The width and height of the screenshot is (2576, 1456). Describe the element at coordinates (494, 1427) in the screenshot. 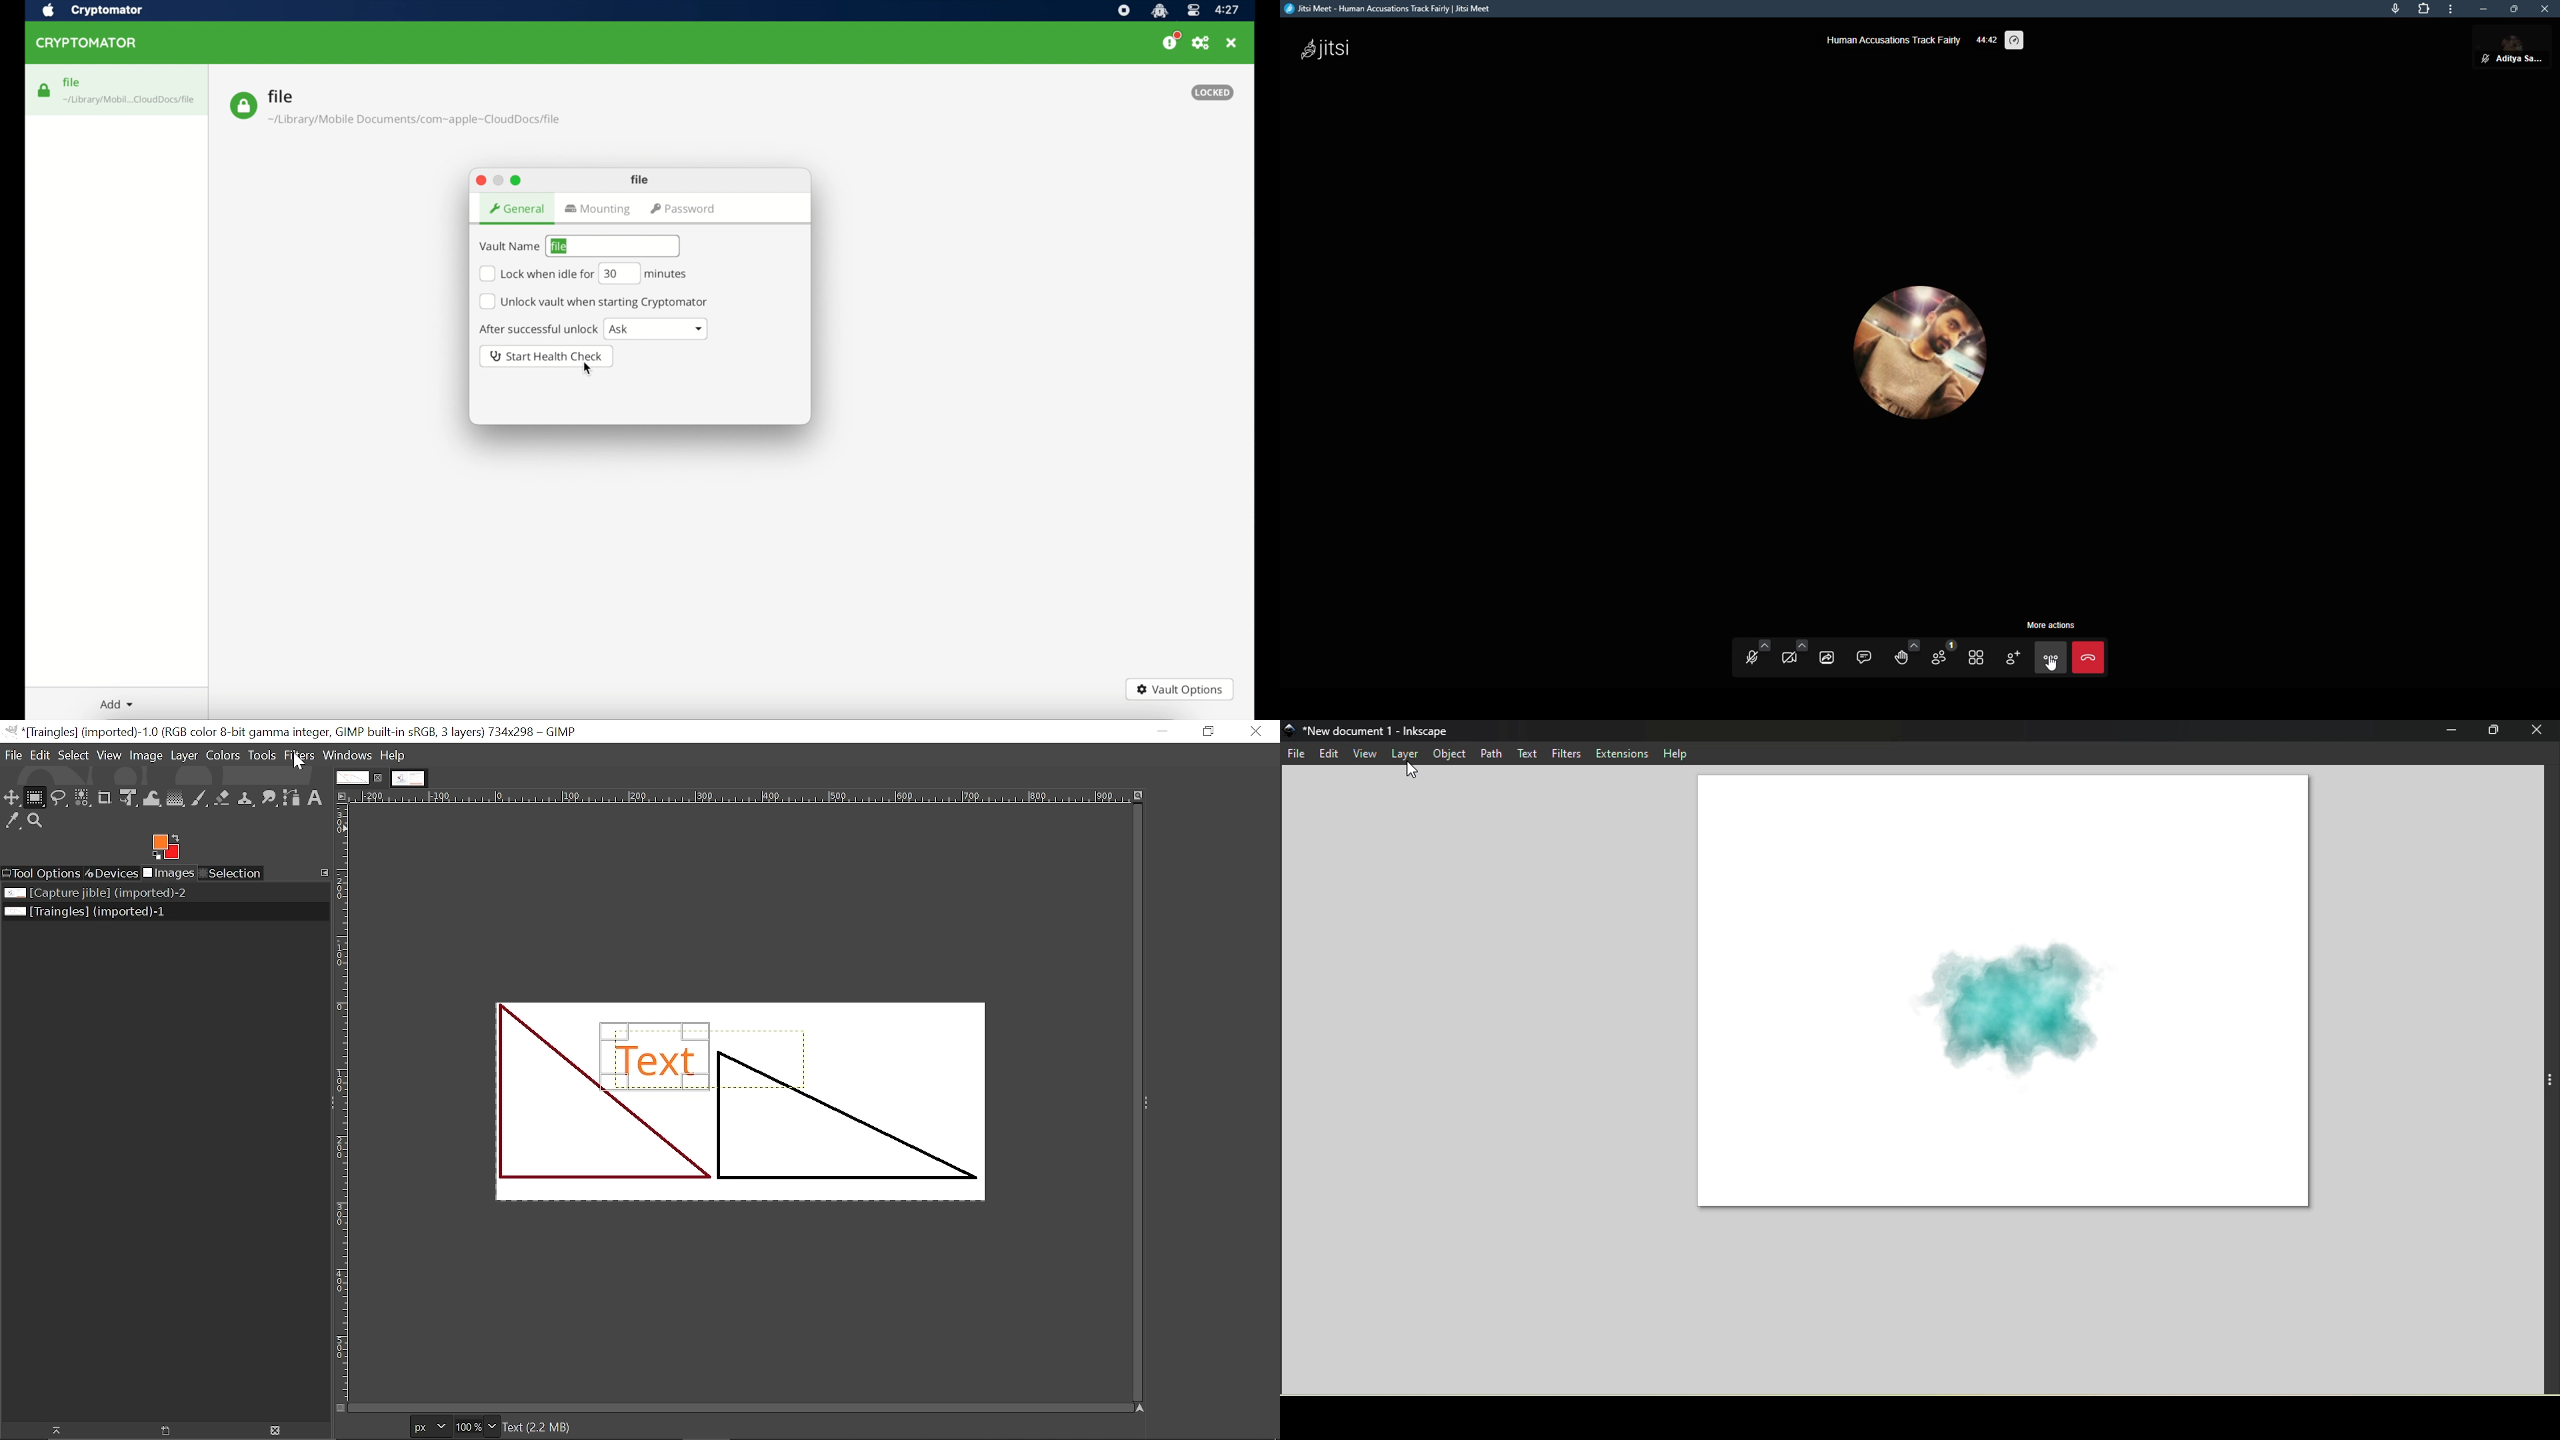

I see `Zoom options` at that location.